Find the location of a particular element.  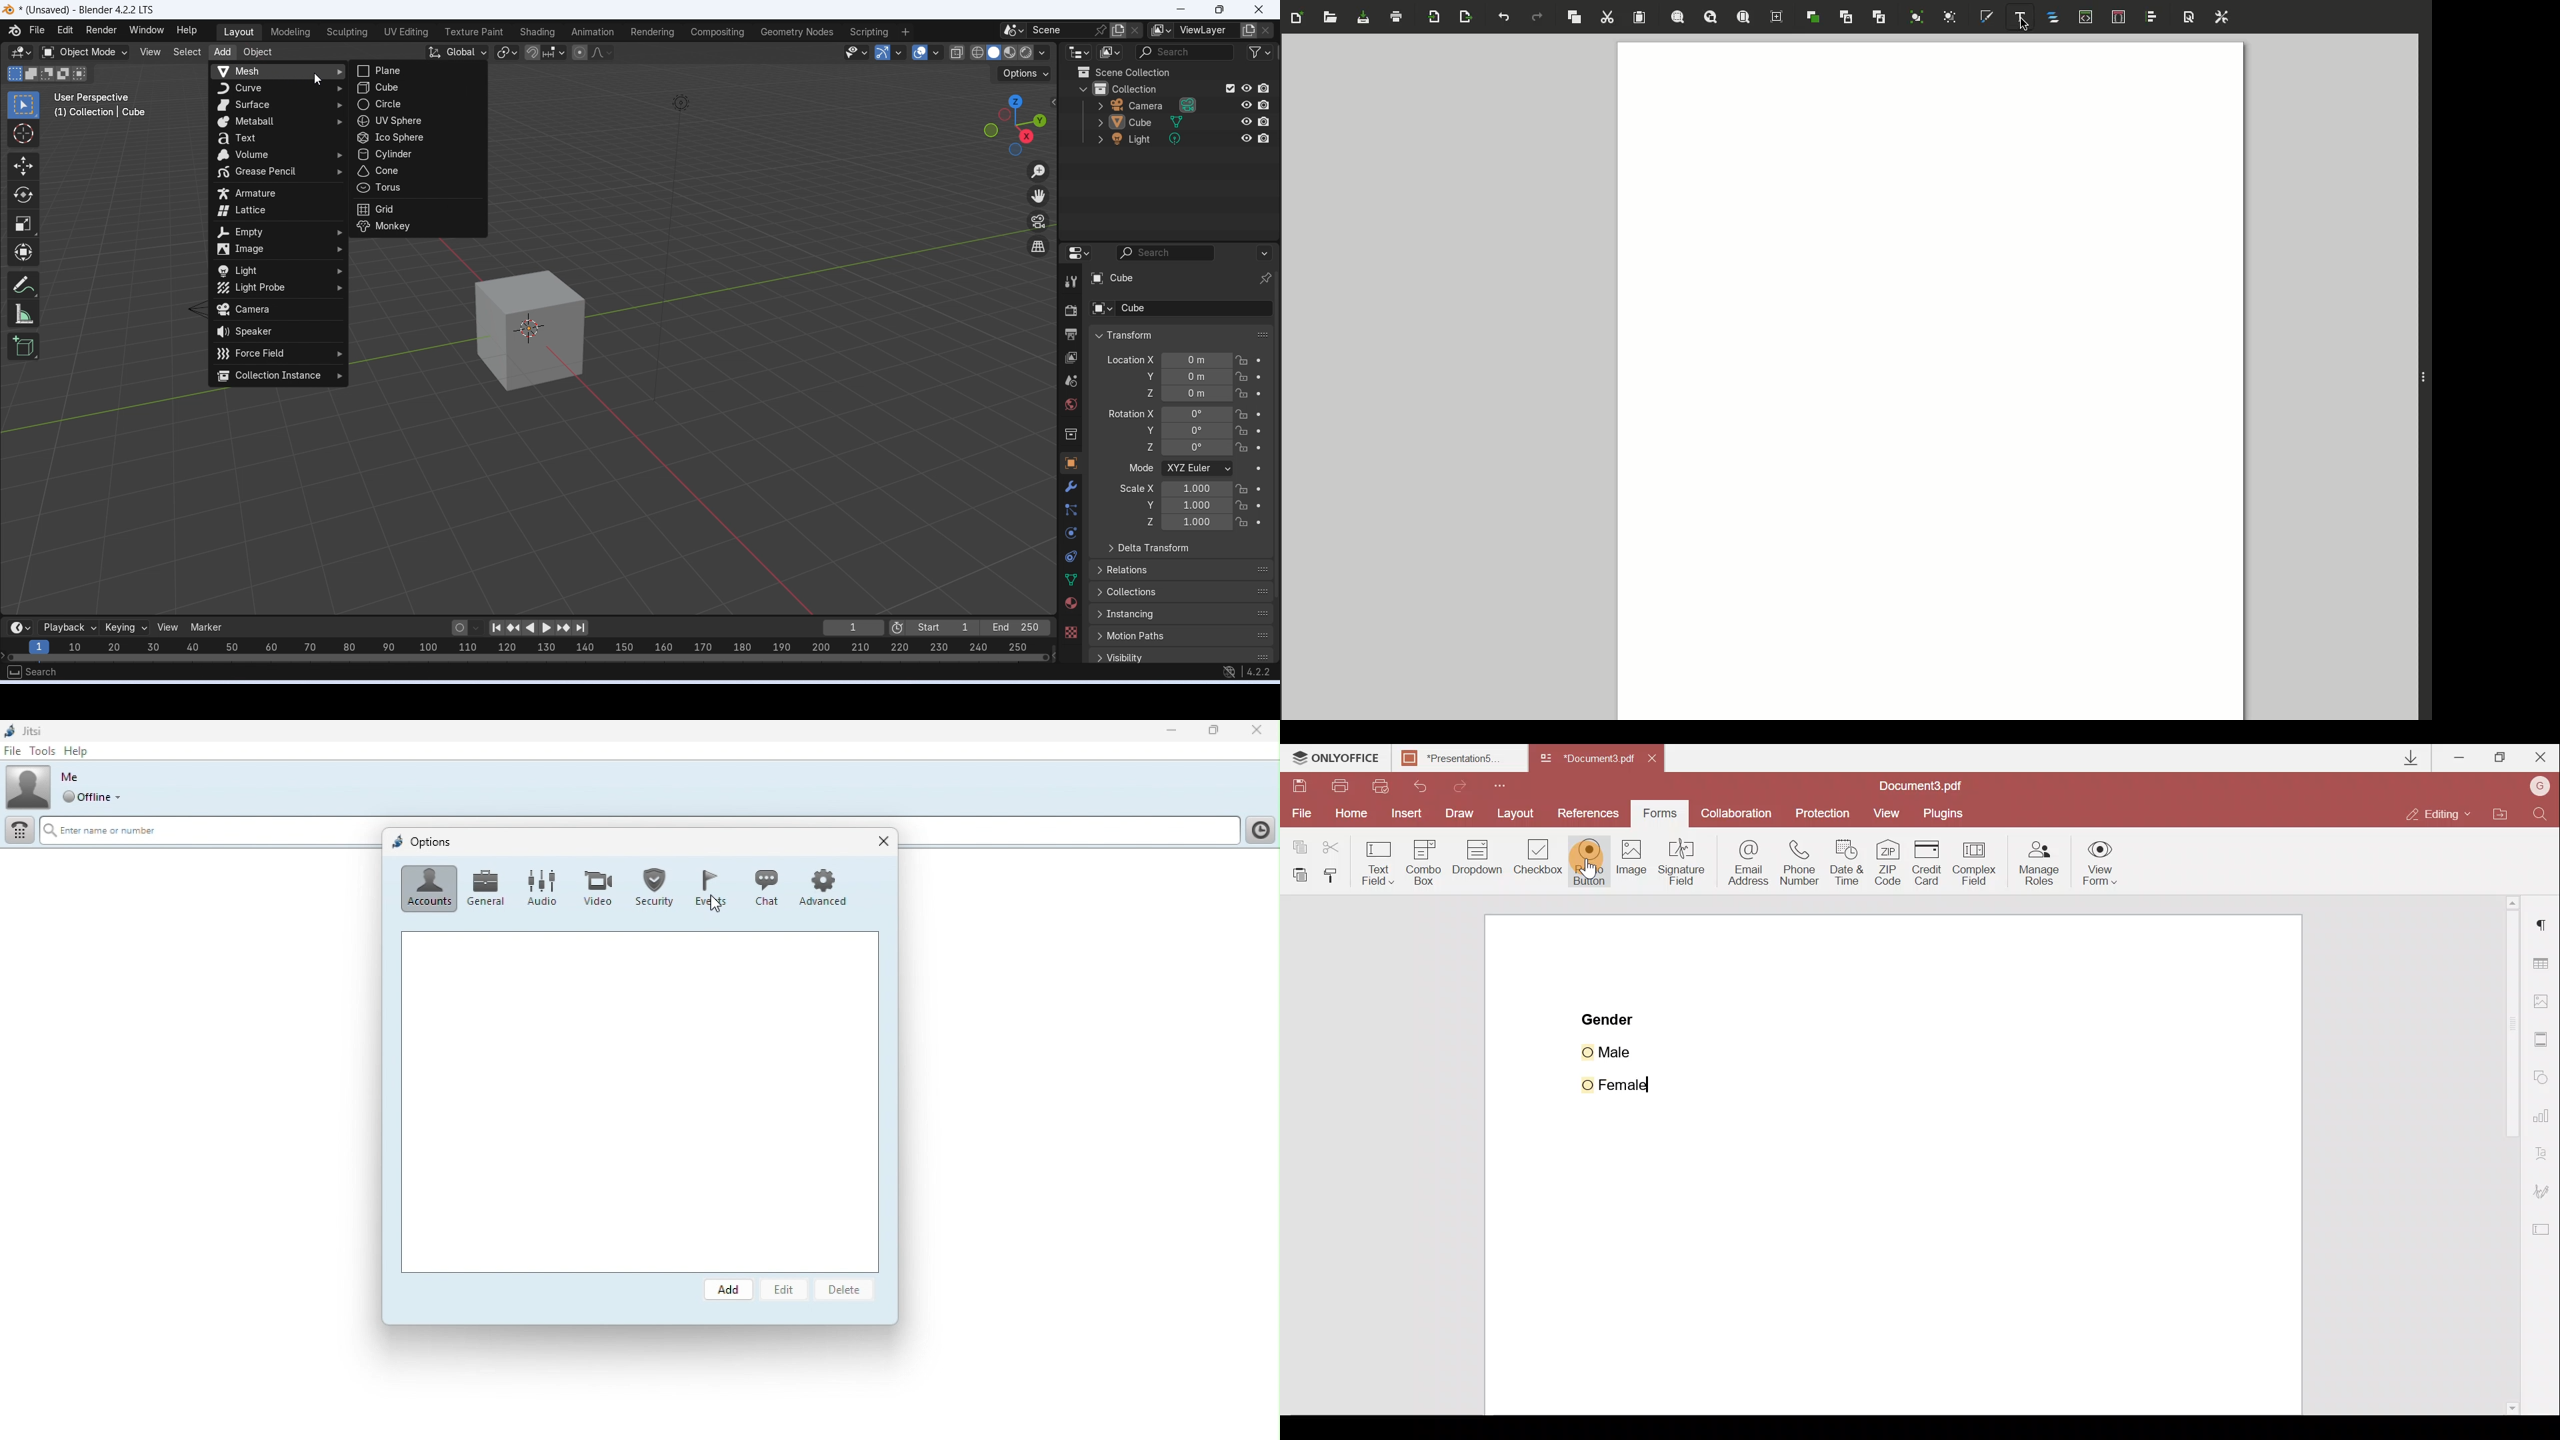

Signature field is located at coordinates (1685, 868).